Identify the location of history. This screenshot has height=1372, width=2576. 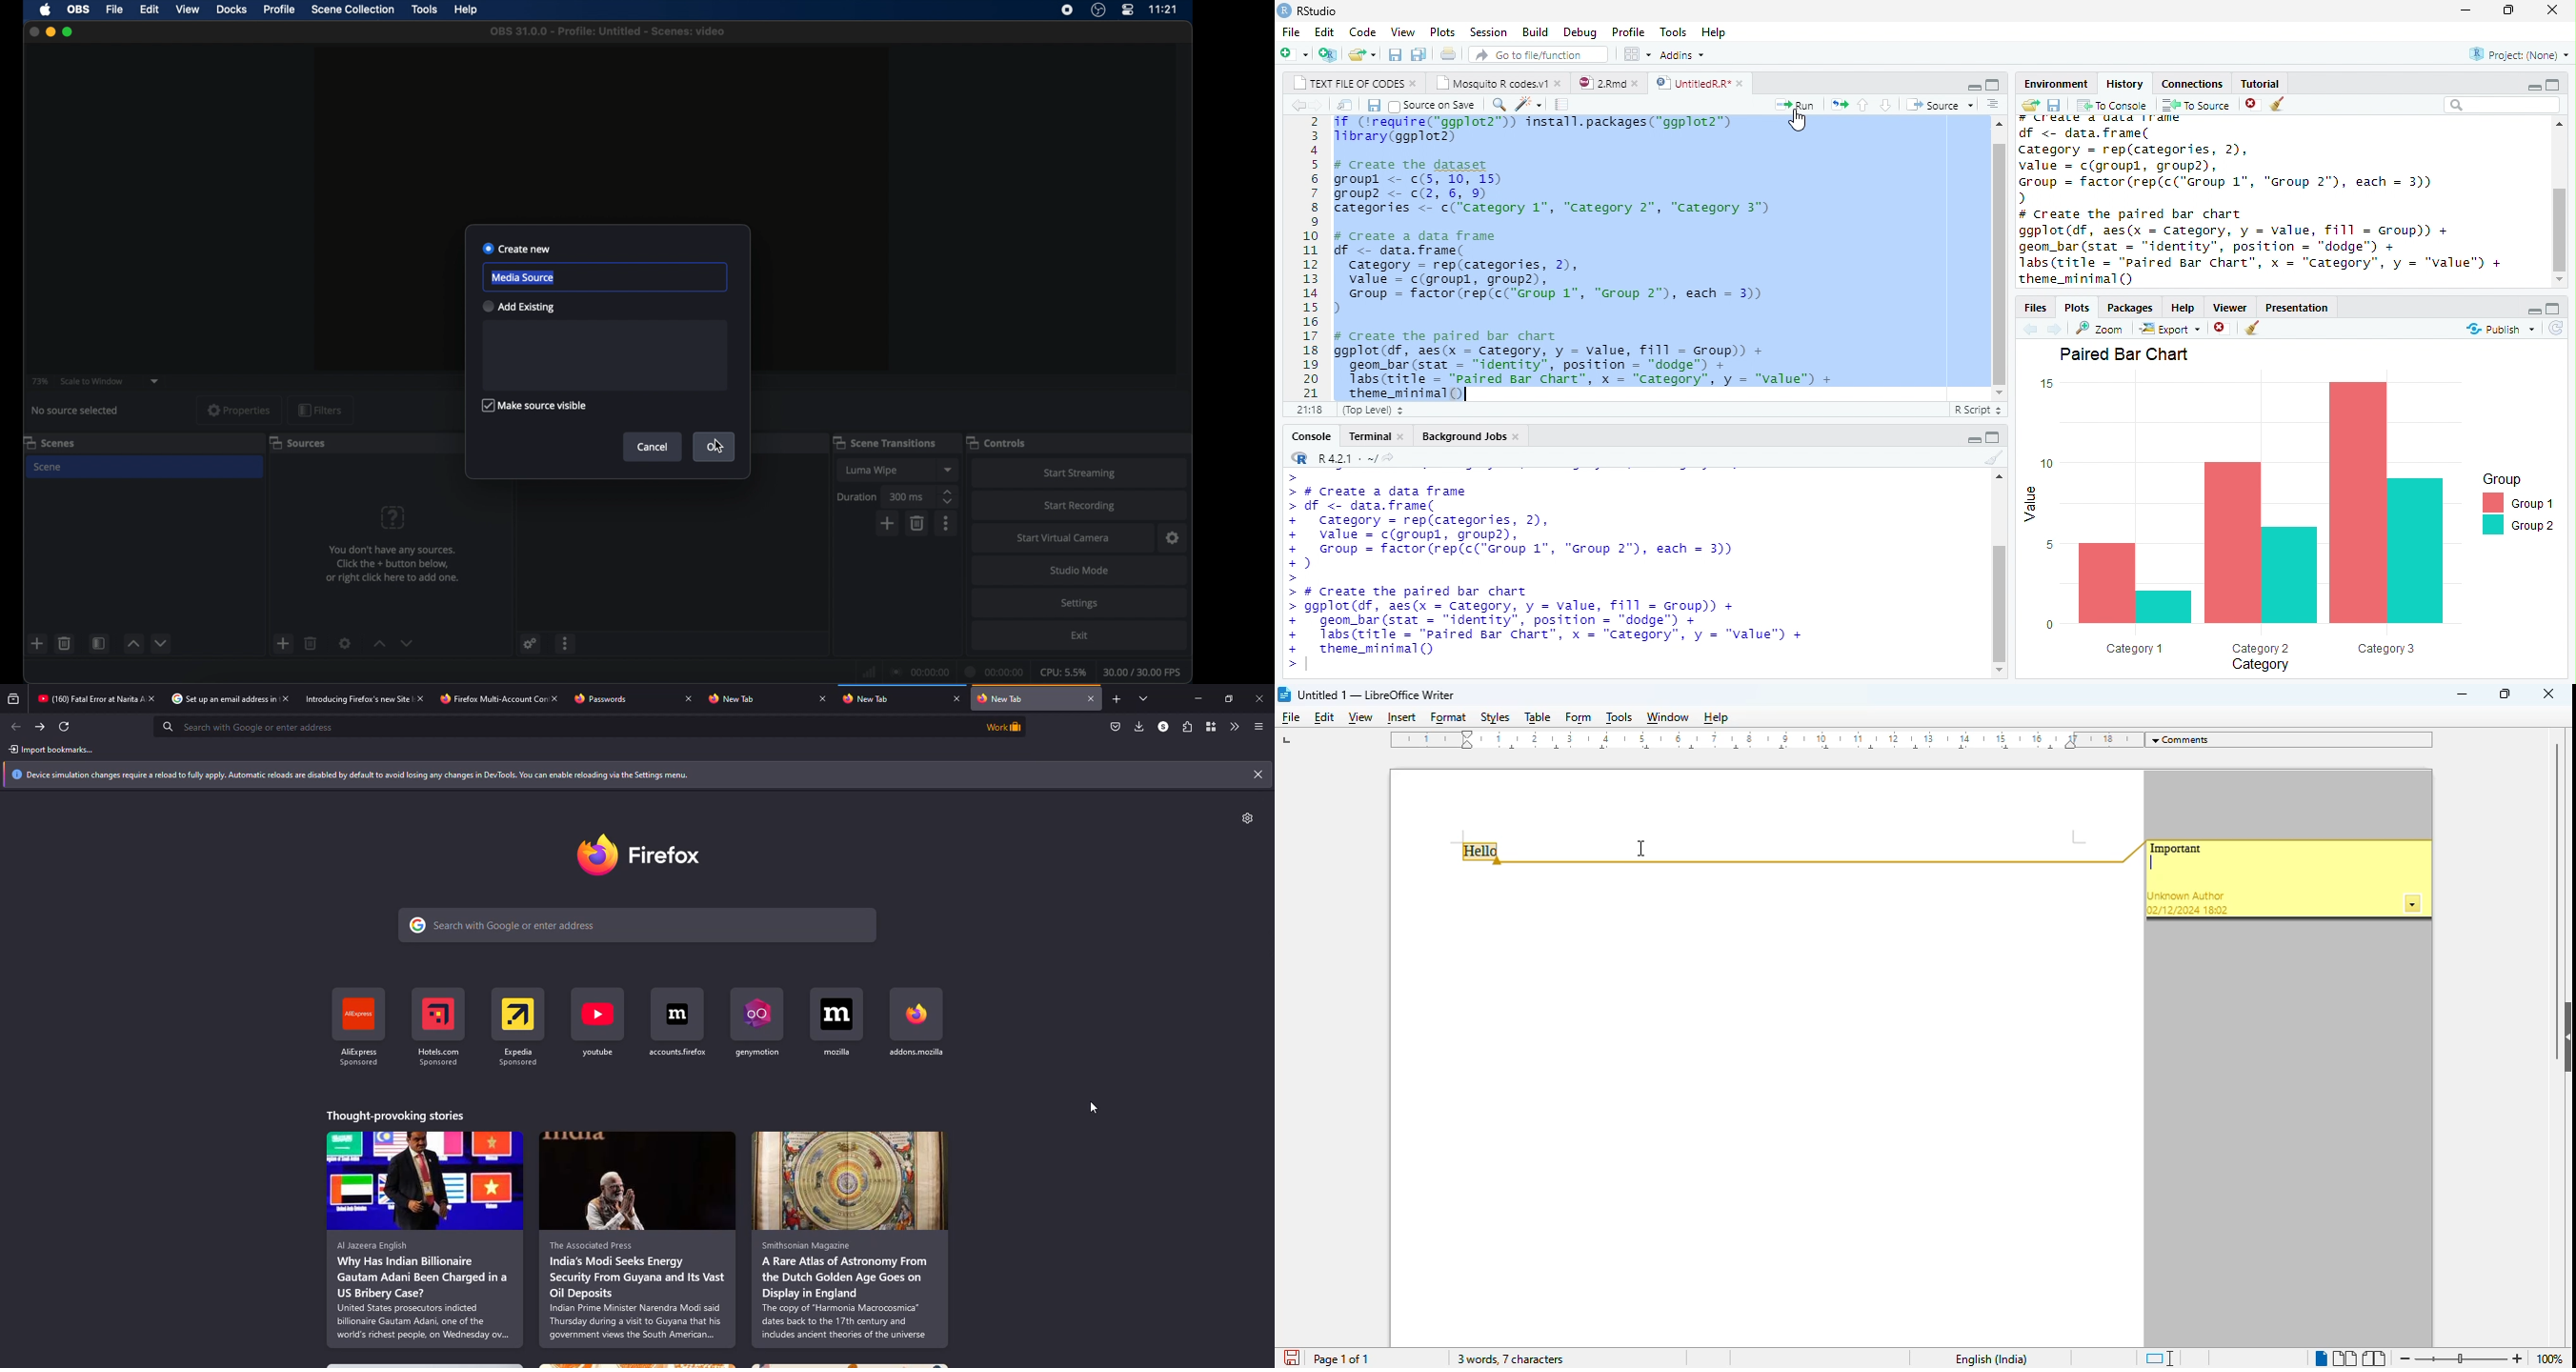
(2123, 83).